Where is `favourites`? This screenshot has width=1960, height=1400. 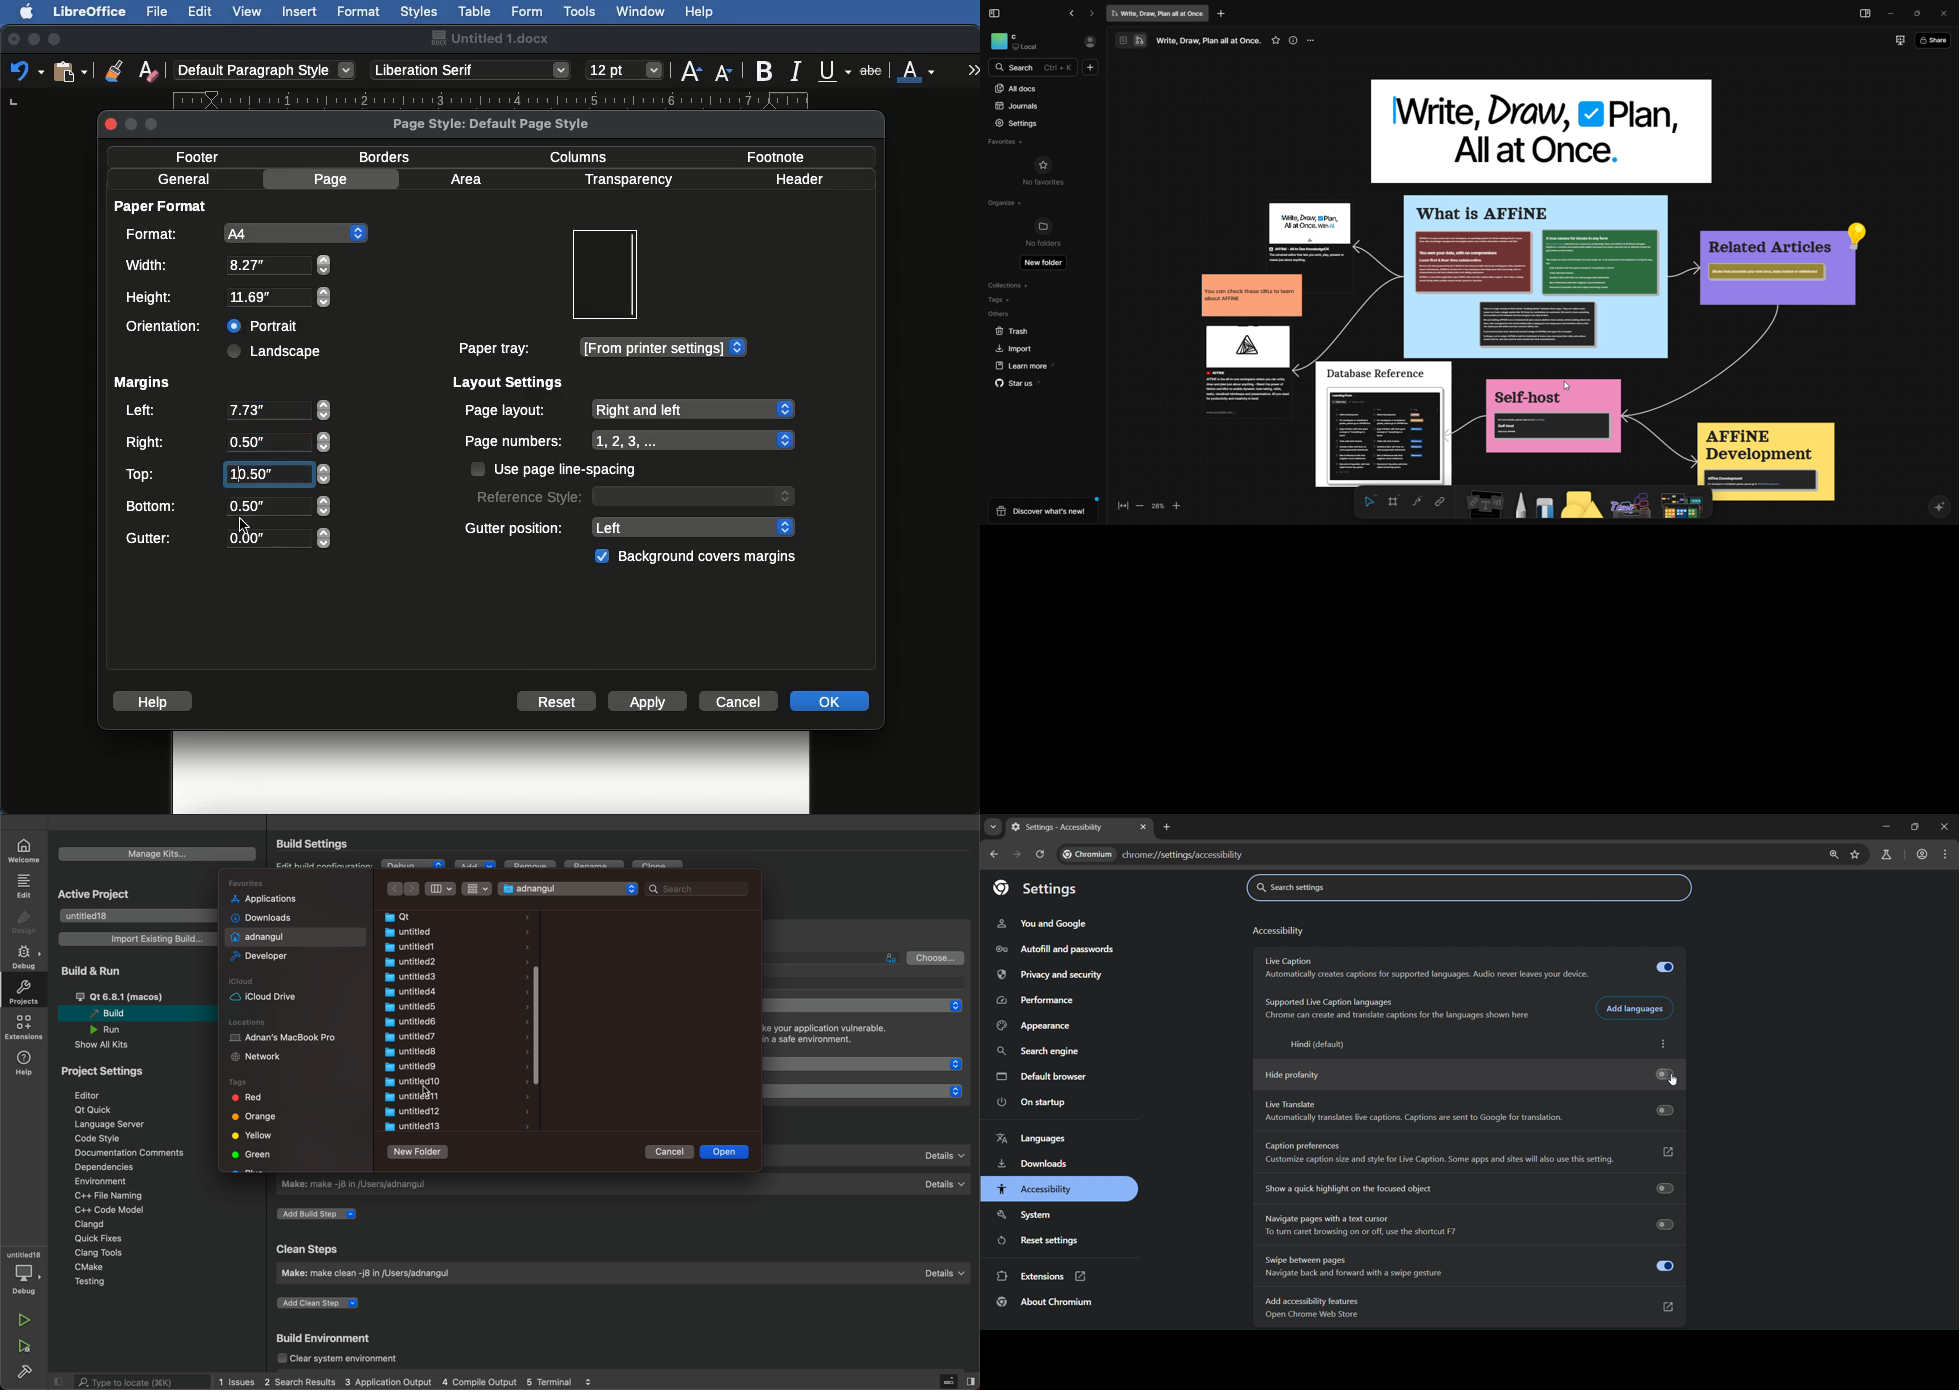
favourites is located at coordinates (1011, 141).